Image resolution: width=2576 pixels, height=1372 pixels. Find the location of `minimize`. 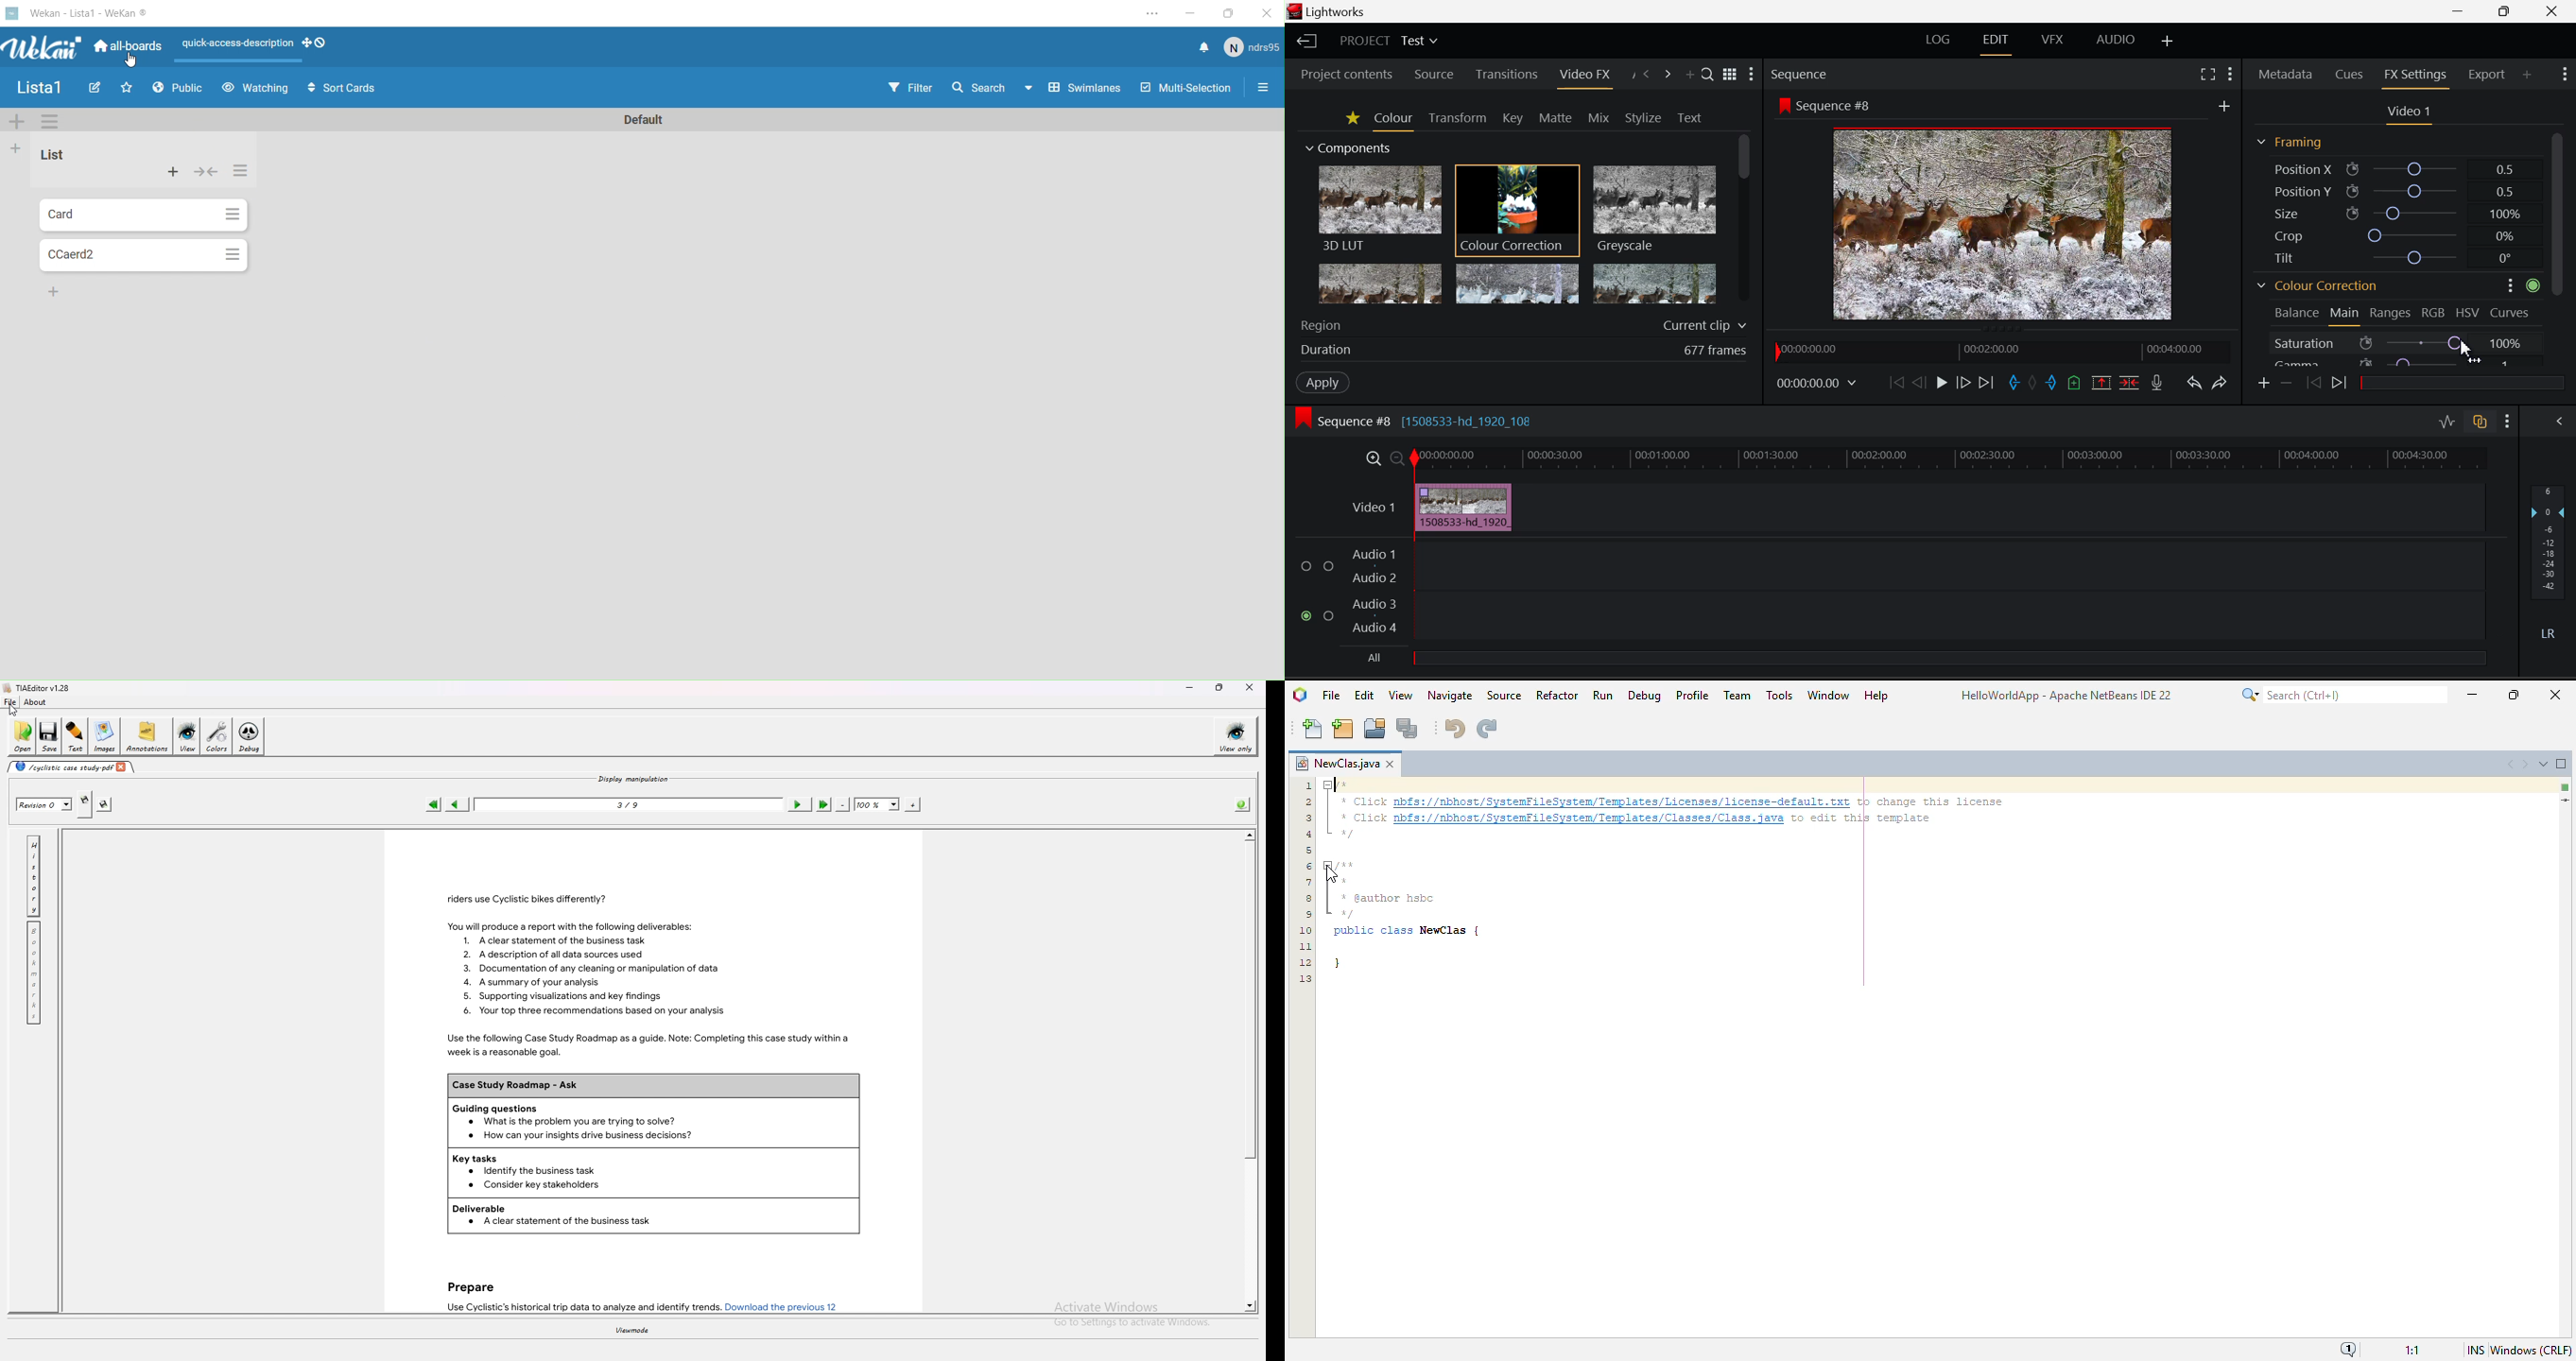

minimize is located at coordinates (2472, 693).